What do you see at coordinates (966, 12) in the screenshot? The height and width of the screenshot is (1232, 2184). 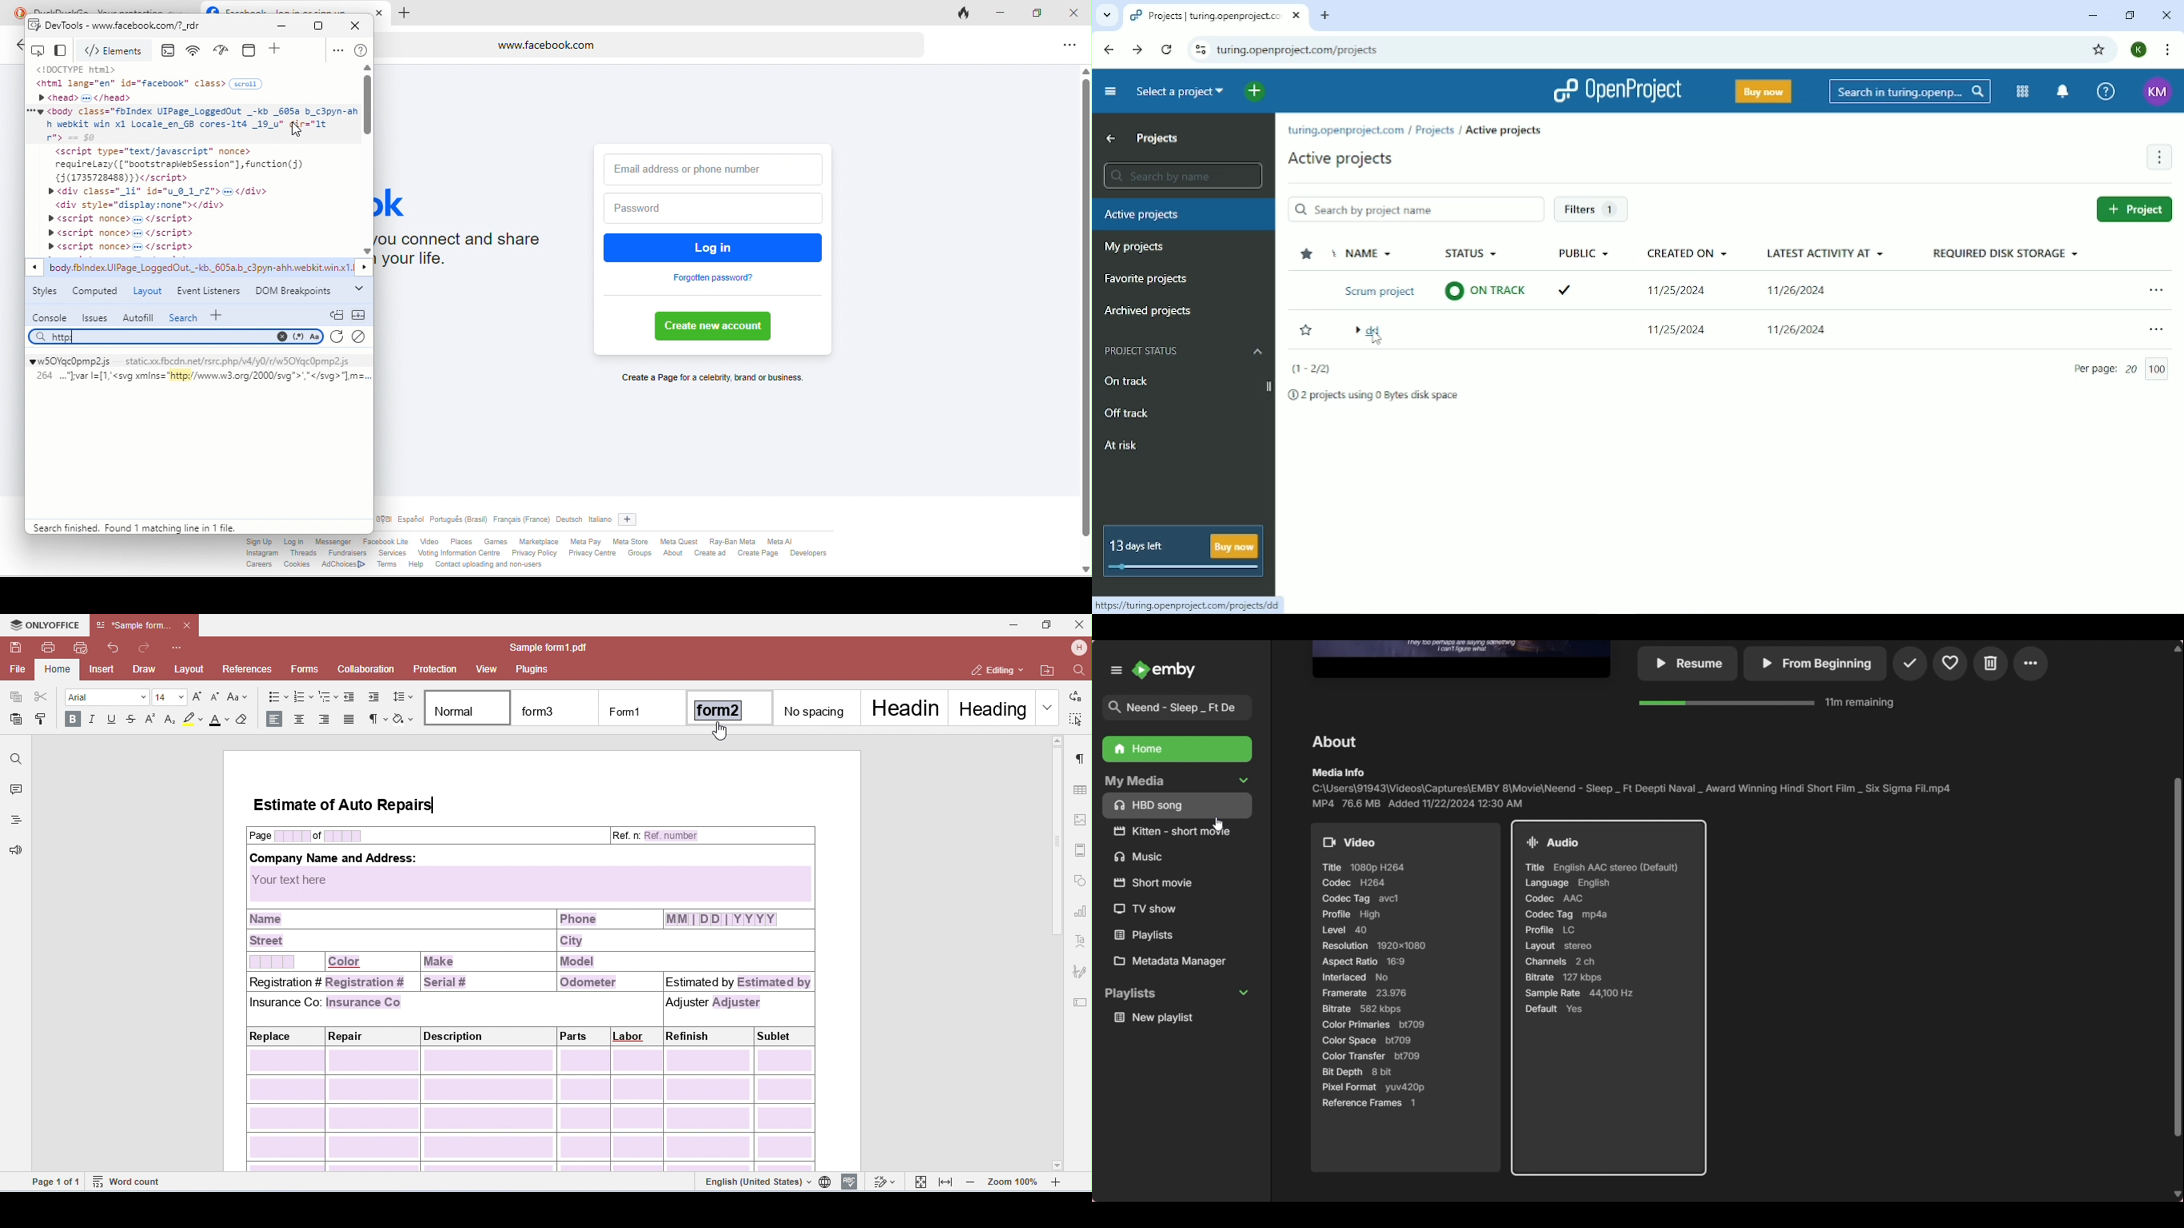 I see `close tab and clear data` at bounding box center [966, 12].